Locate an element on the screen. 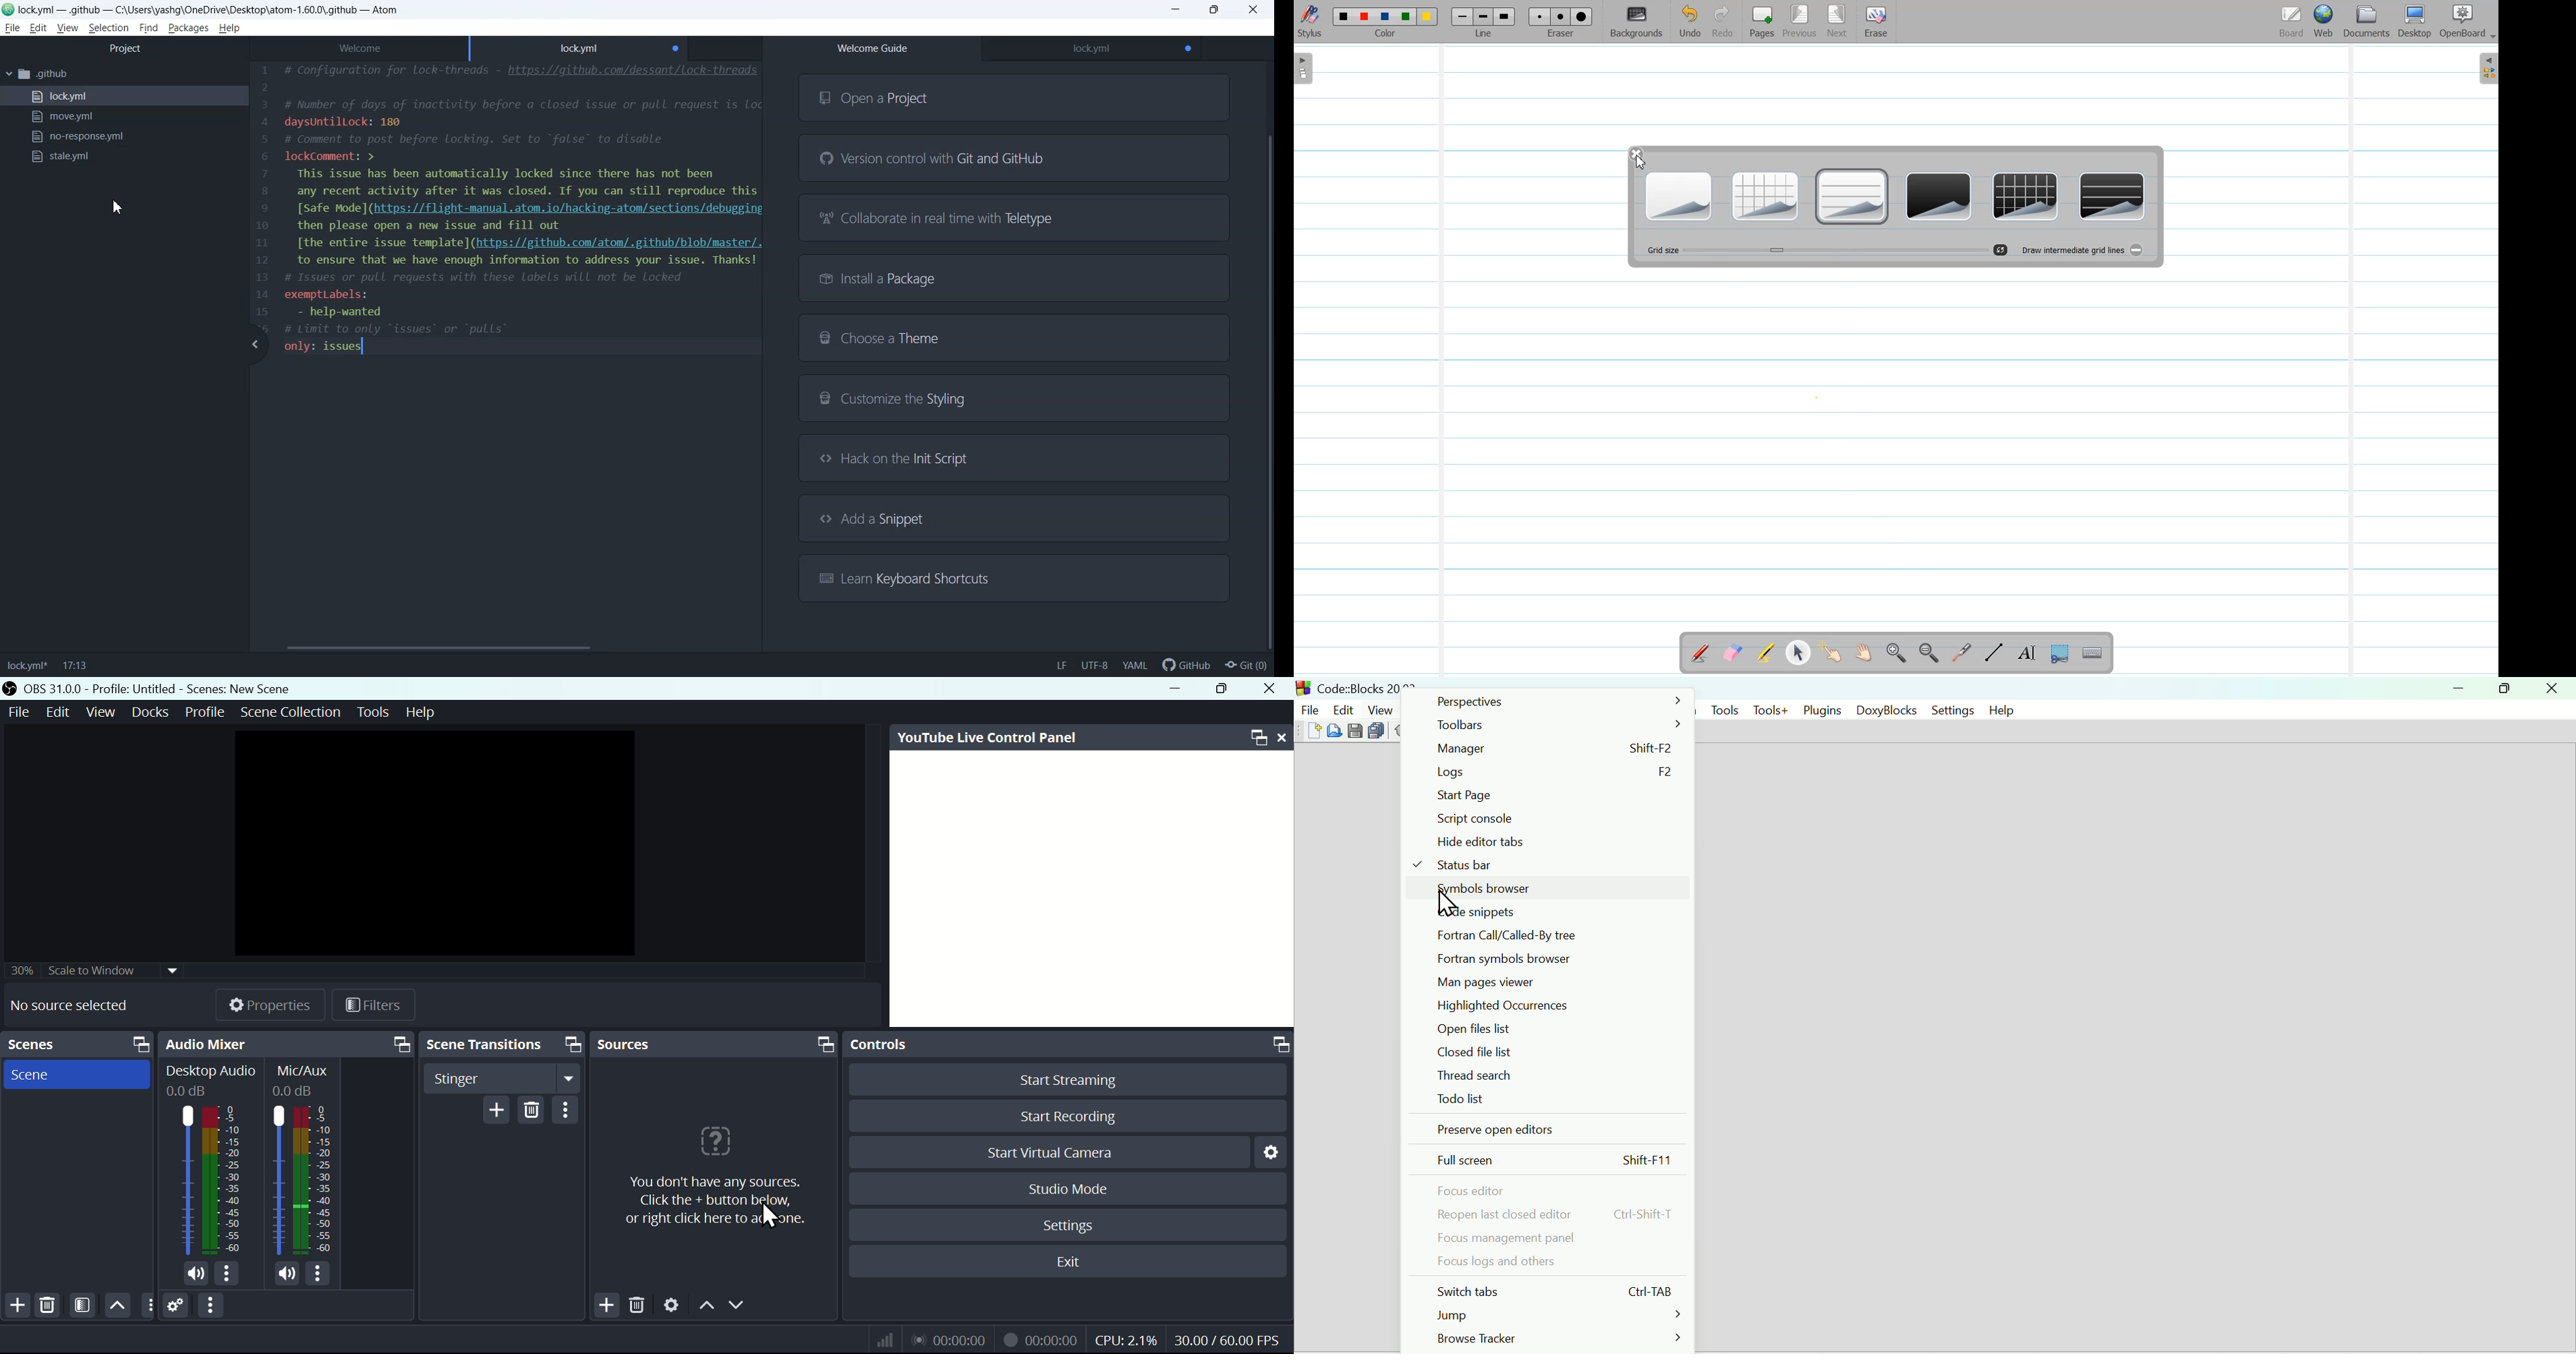 Image resolution: width=2576 pixels, height=1372 pixels. Up is located at coordinates (117, 1305).